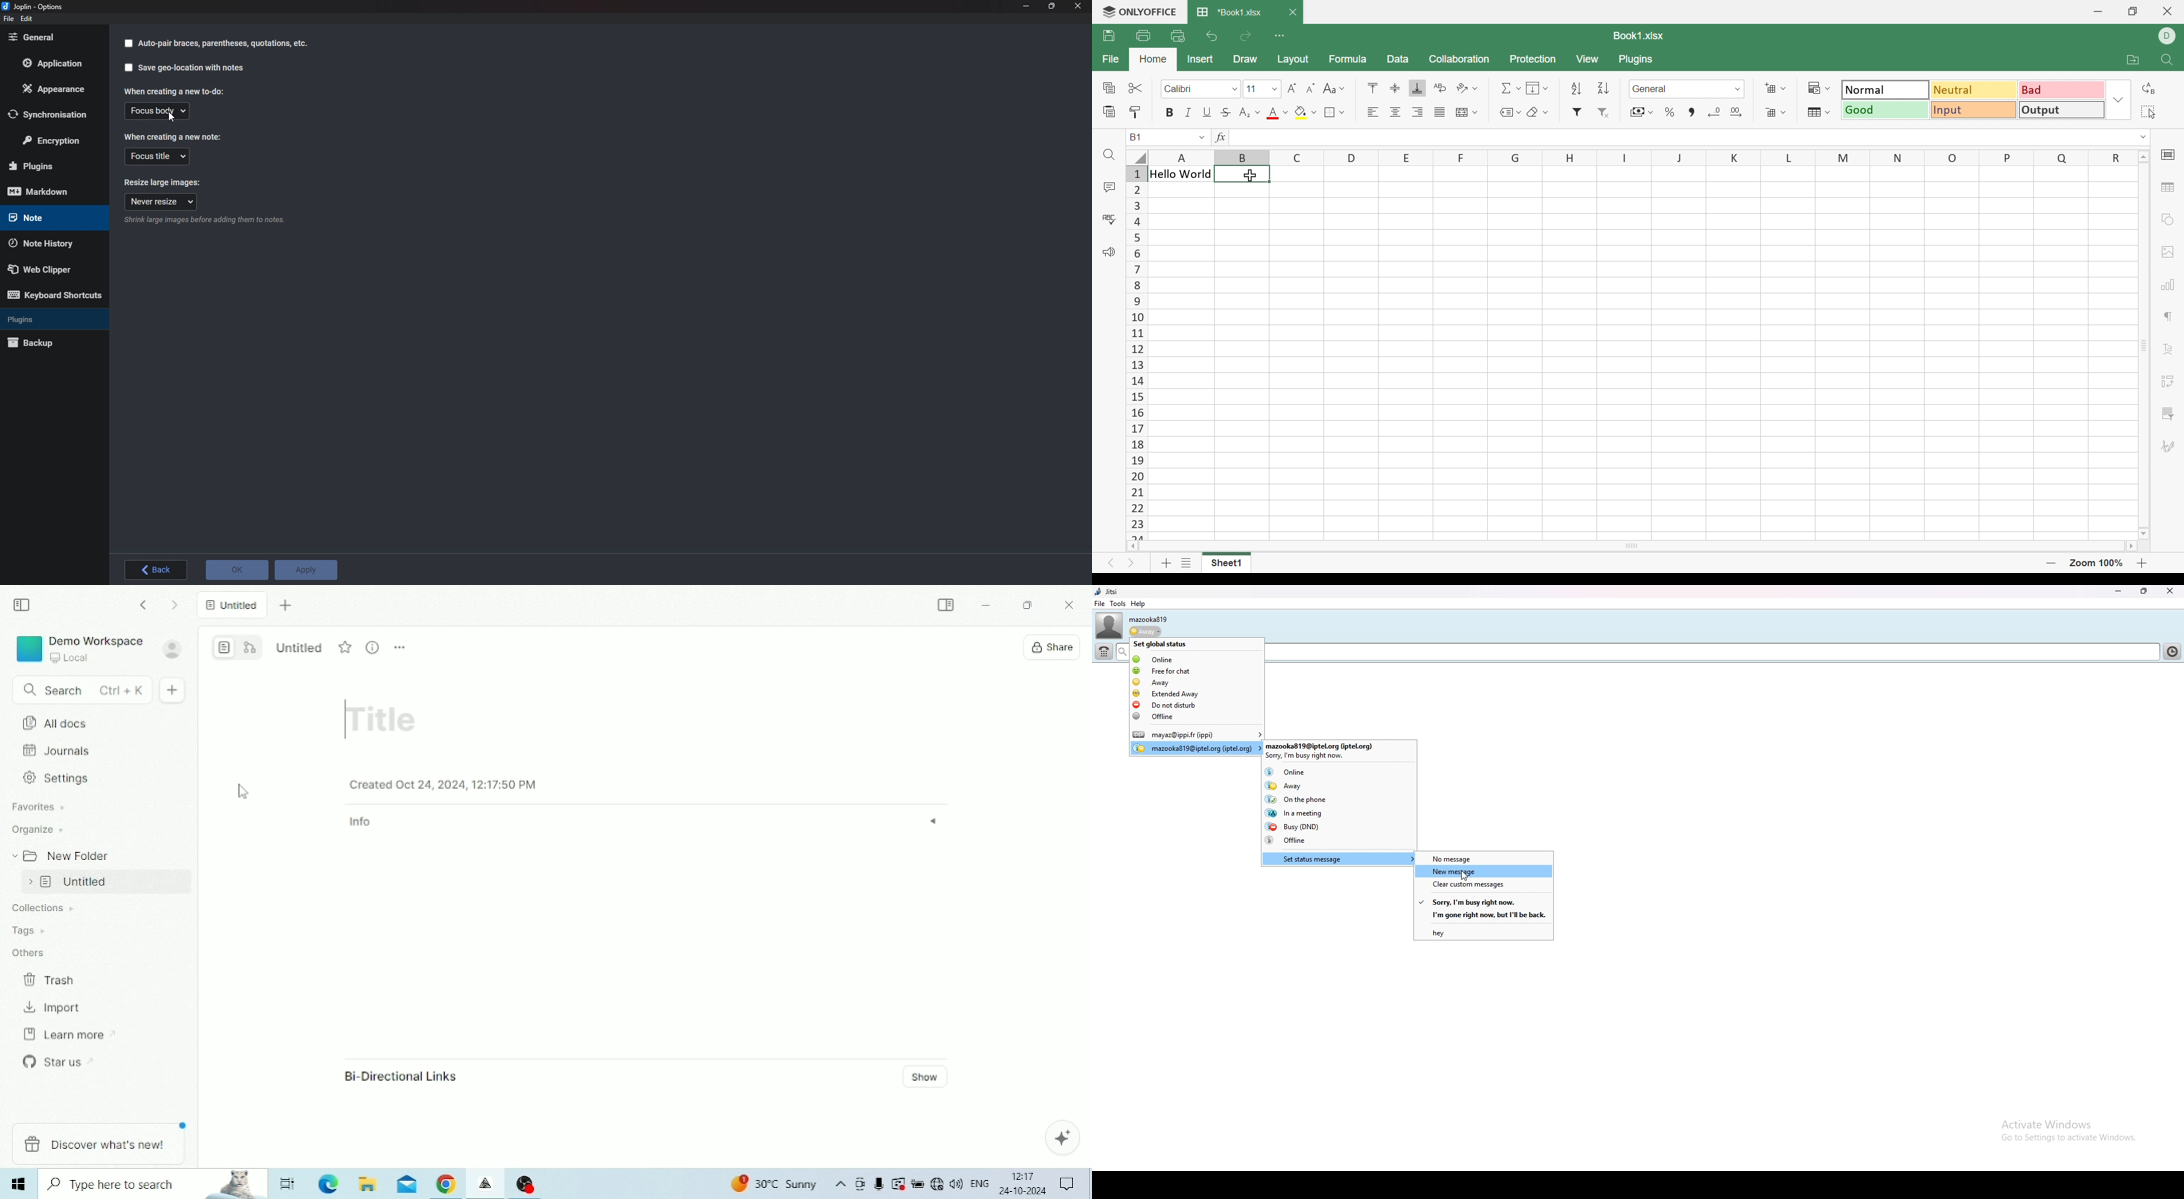 This screenshot has height=1204, width=2184. Describe the element at coordinates (156, 158) in the screenshot. I see `Focus title` at that location.